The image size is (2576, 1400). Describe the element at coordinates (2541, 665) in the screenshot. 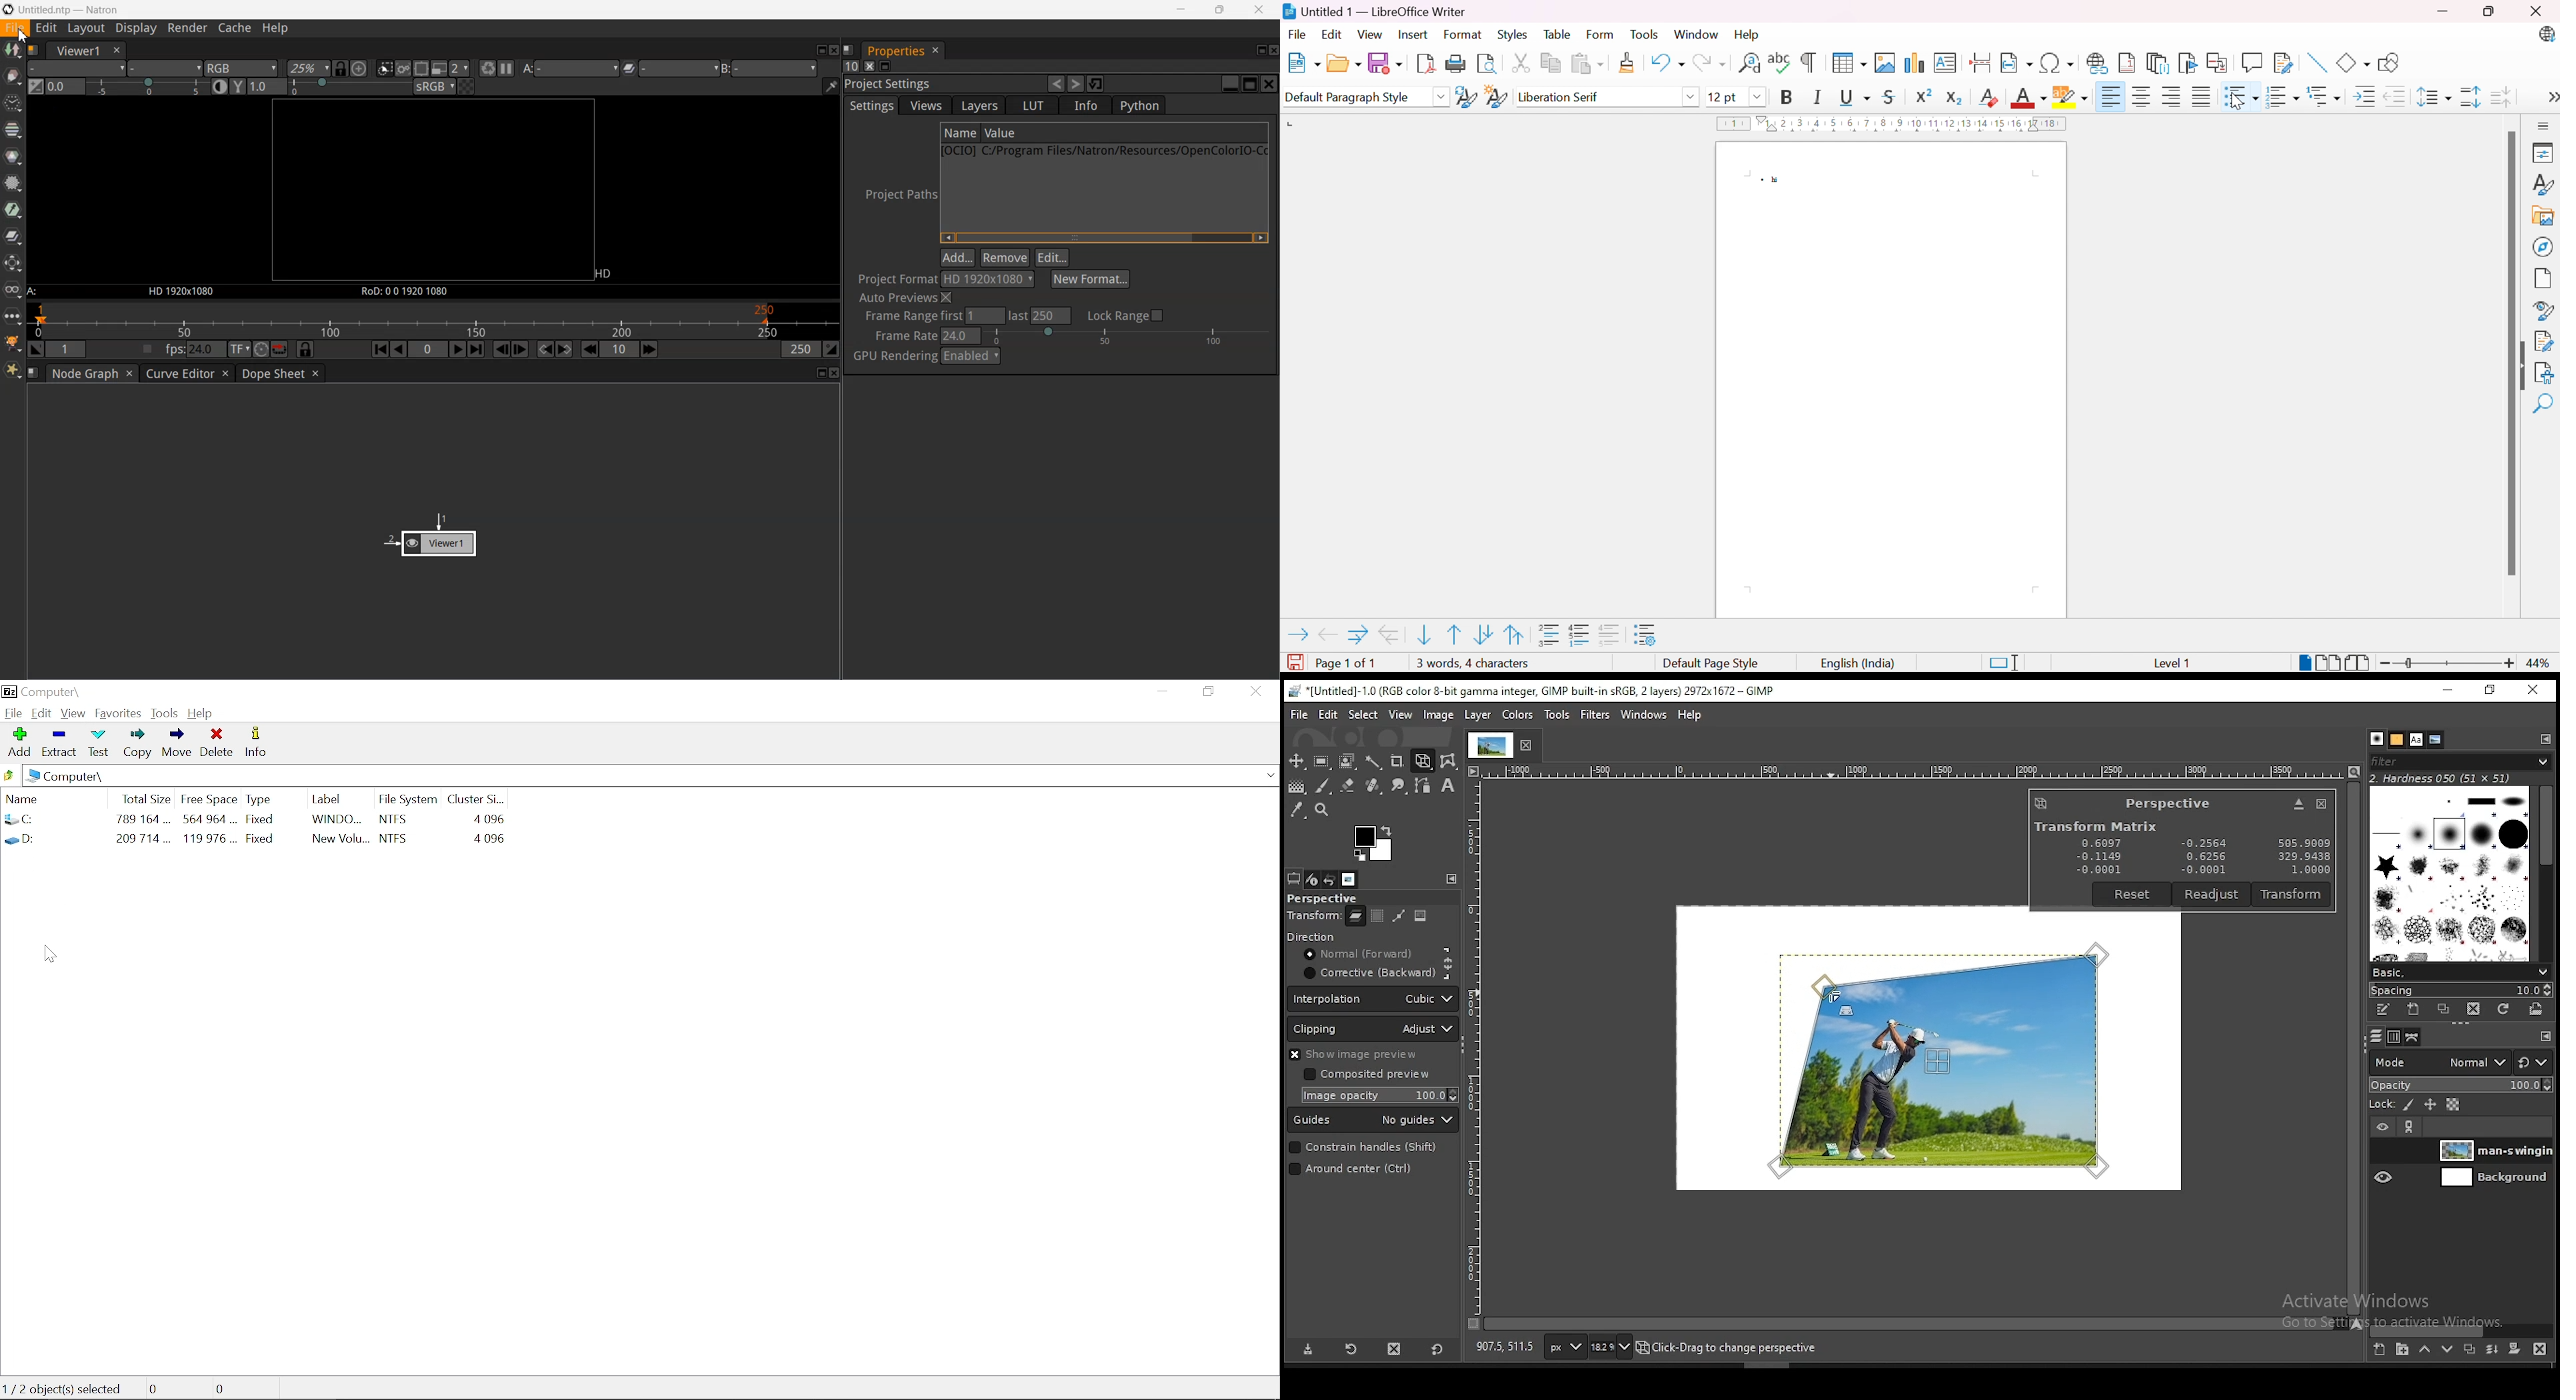

I see `44%` at that location.